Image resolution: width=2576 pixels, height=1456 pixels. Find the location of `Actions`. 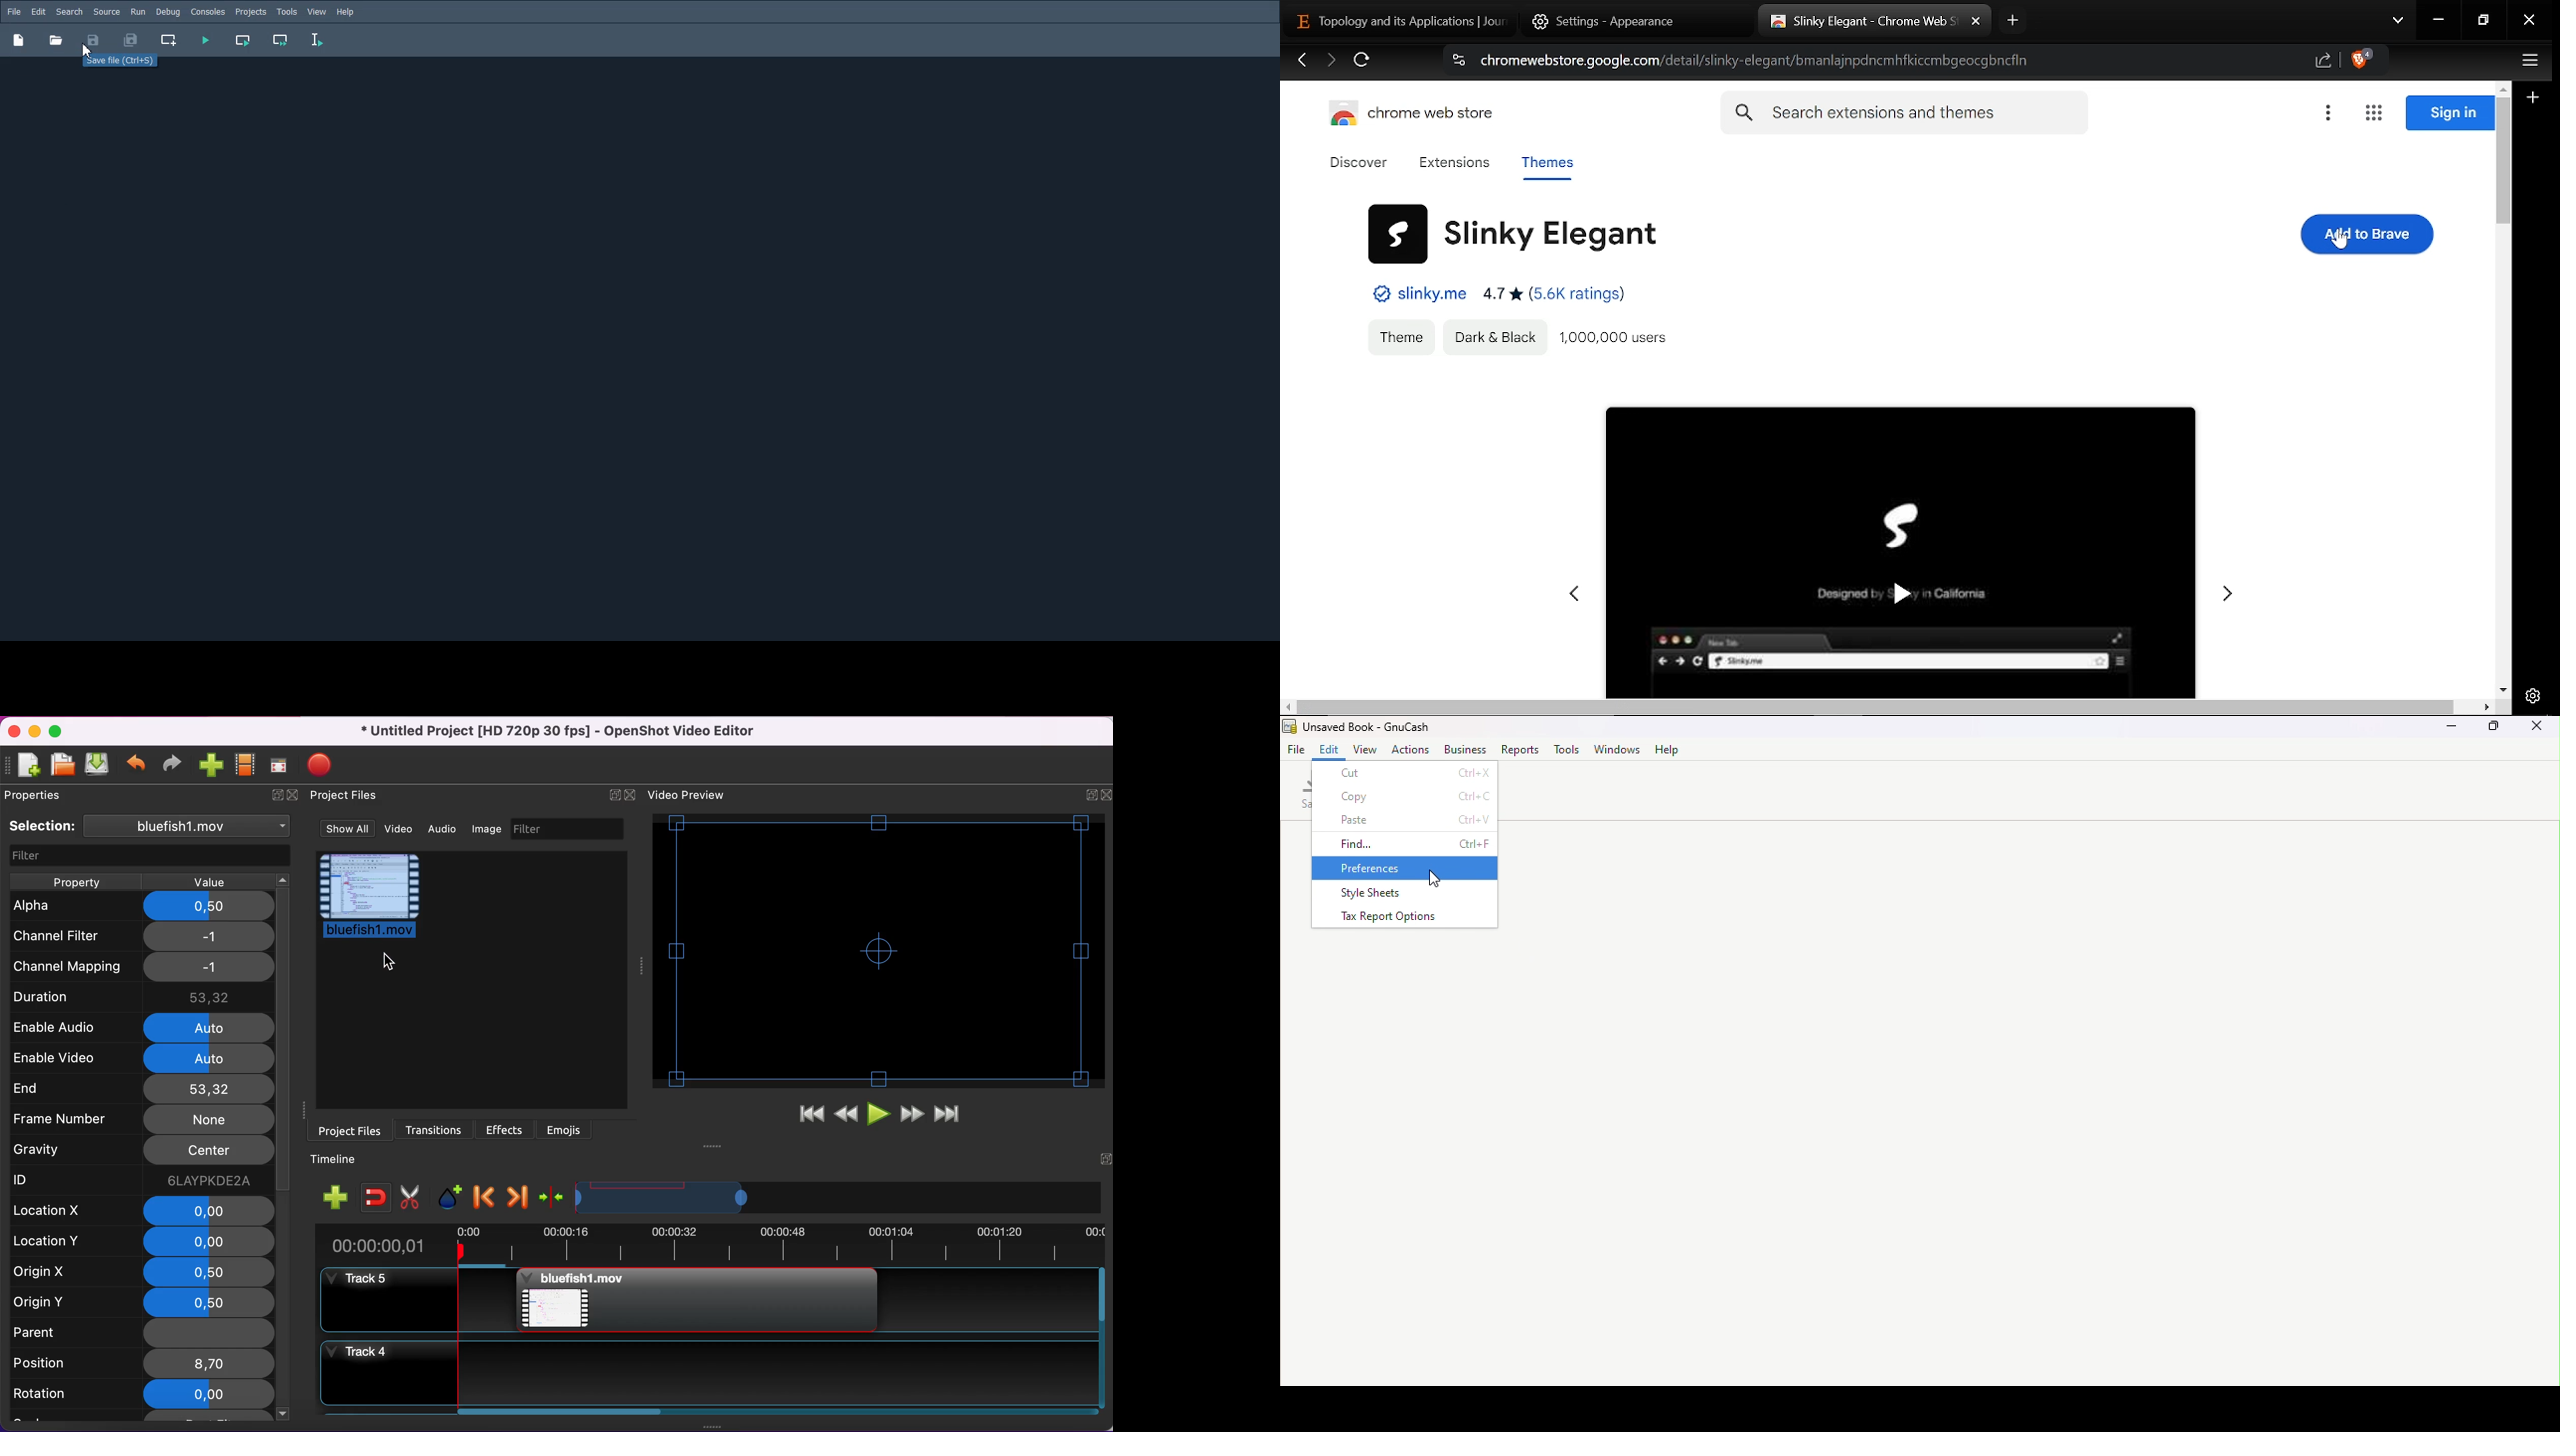

Actions is located at coordinates (1411, 750).